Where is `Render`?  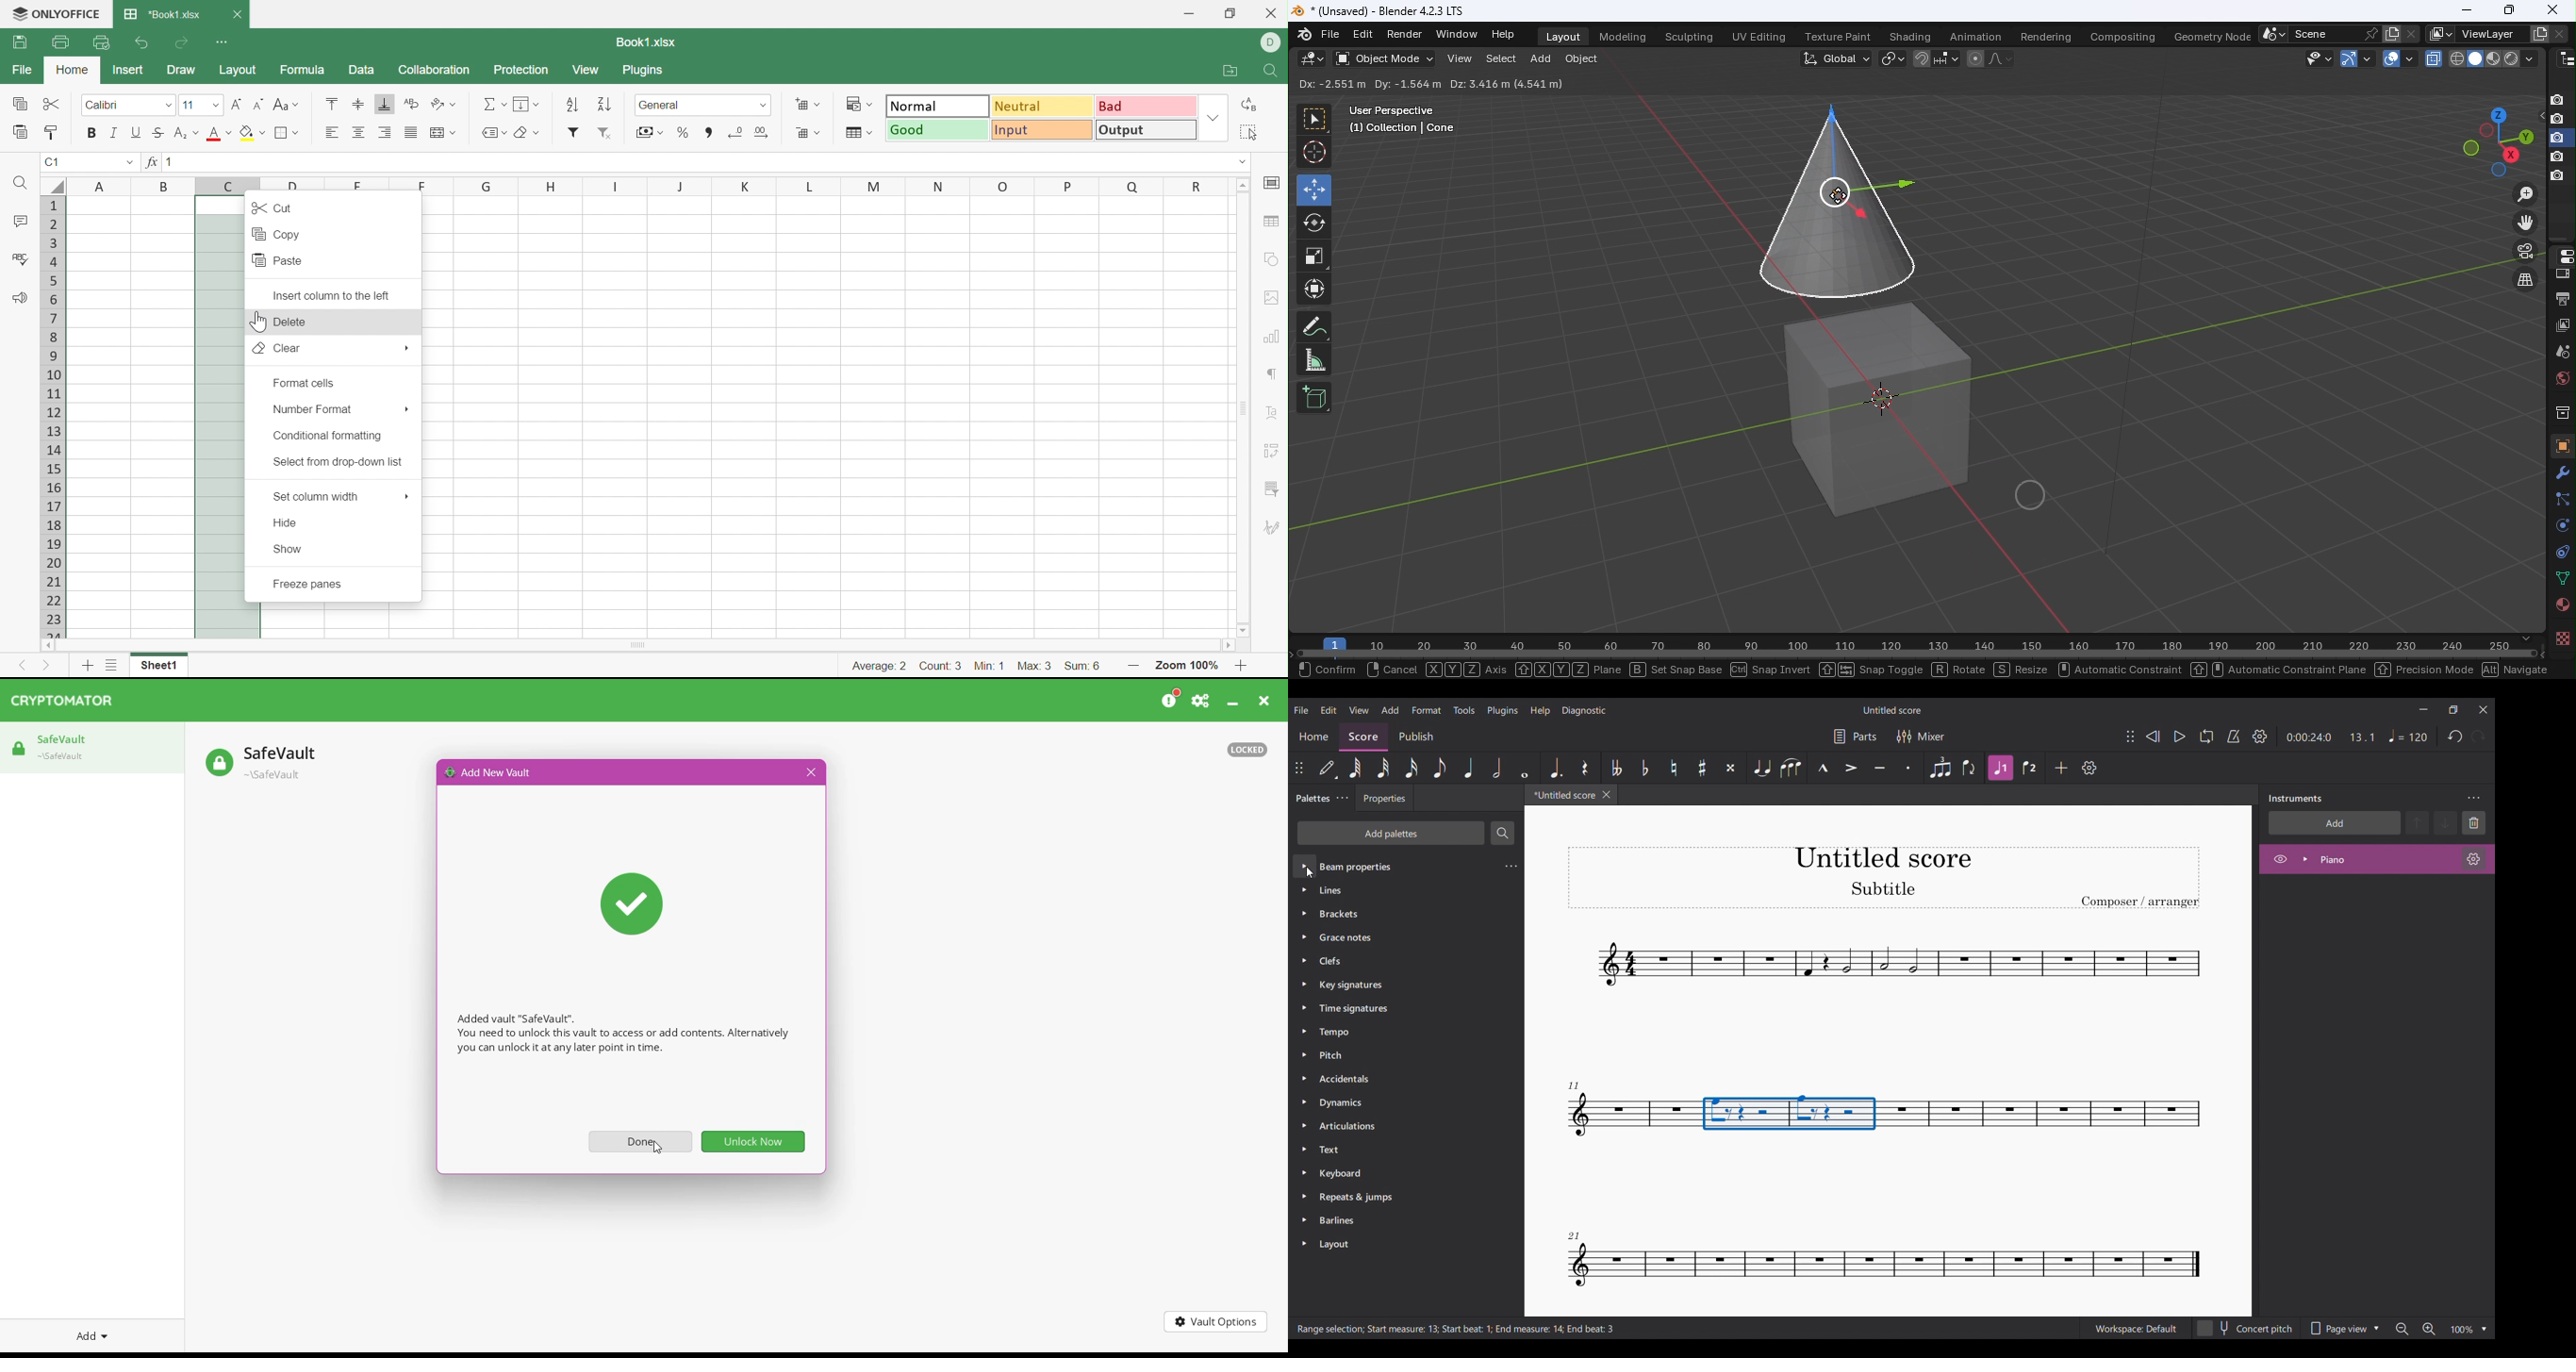
Render is located at coordinates (1408, 34).